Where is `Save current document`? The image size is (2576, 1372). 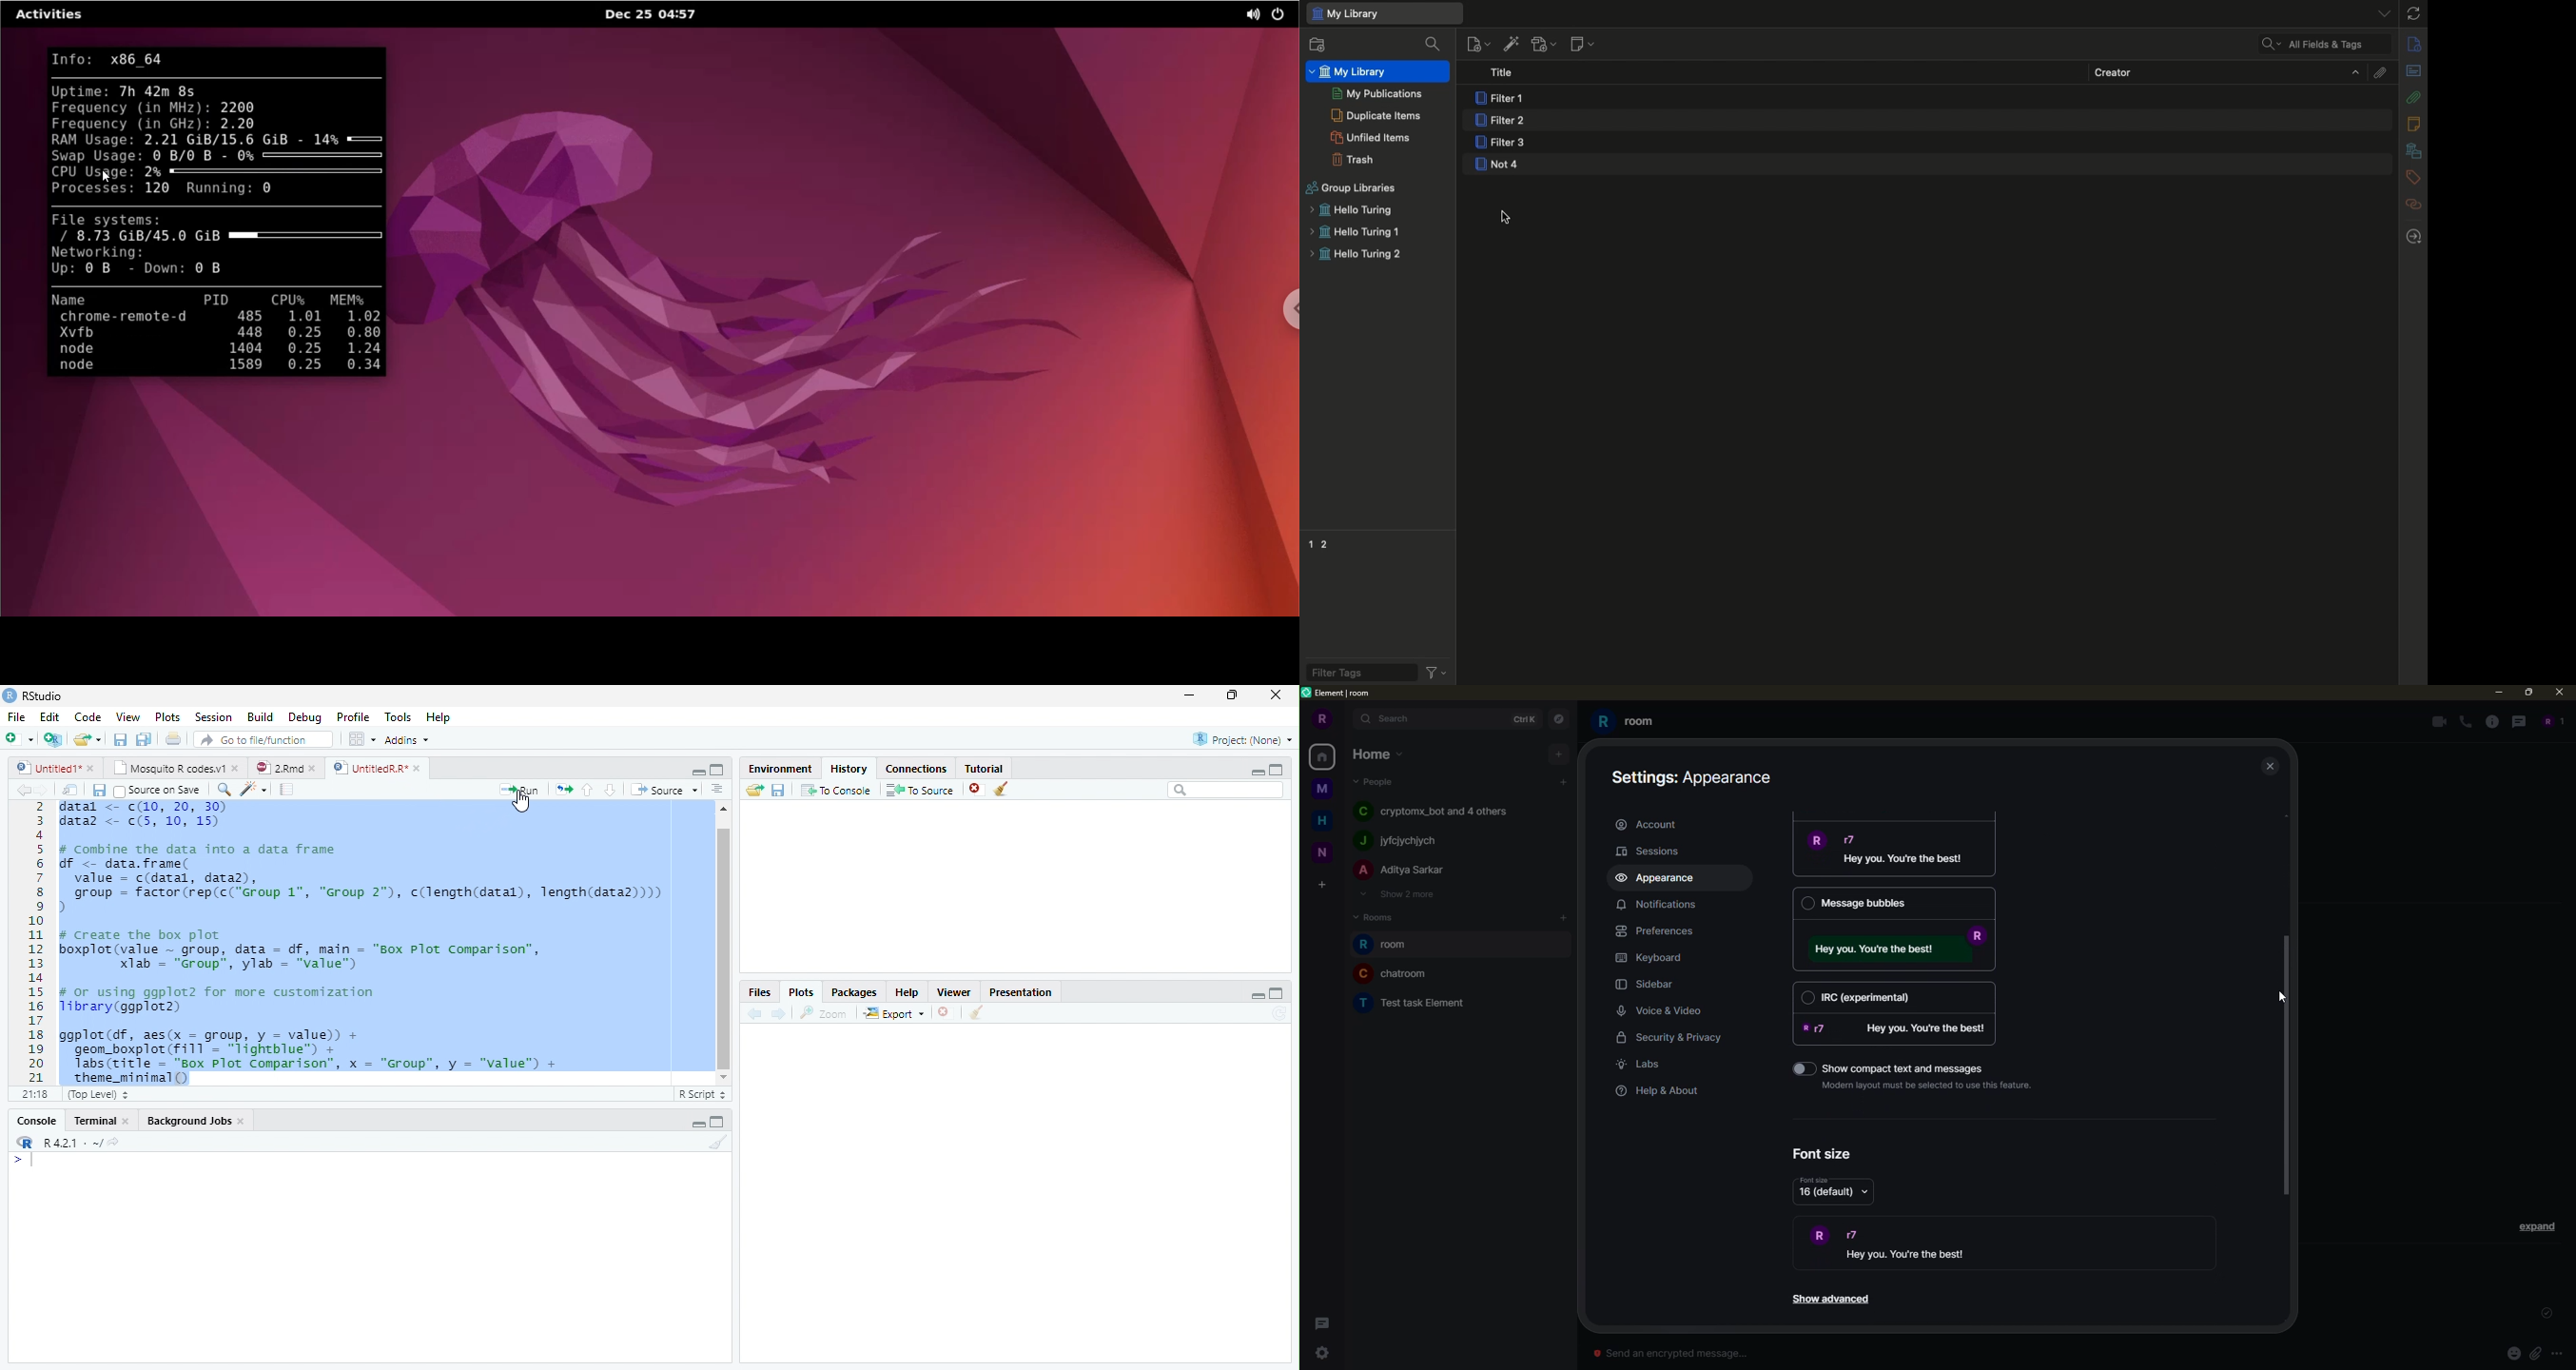
Save current document is located at coordinates (98, 790).